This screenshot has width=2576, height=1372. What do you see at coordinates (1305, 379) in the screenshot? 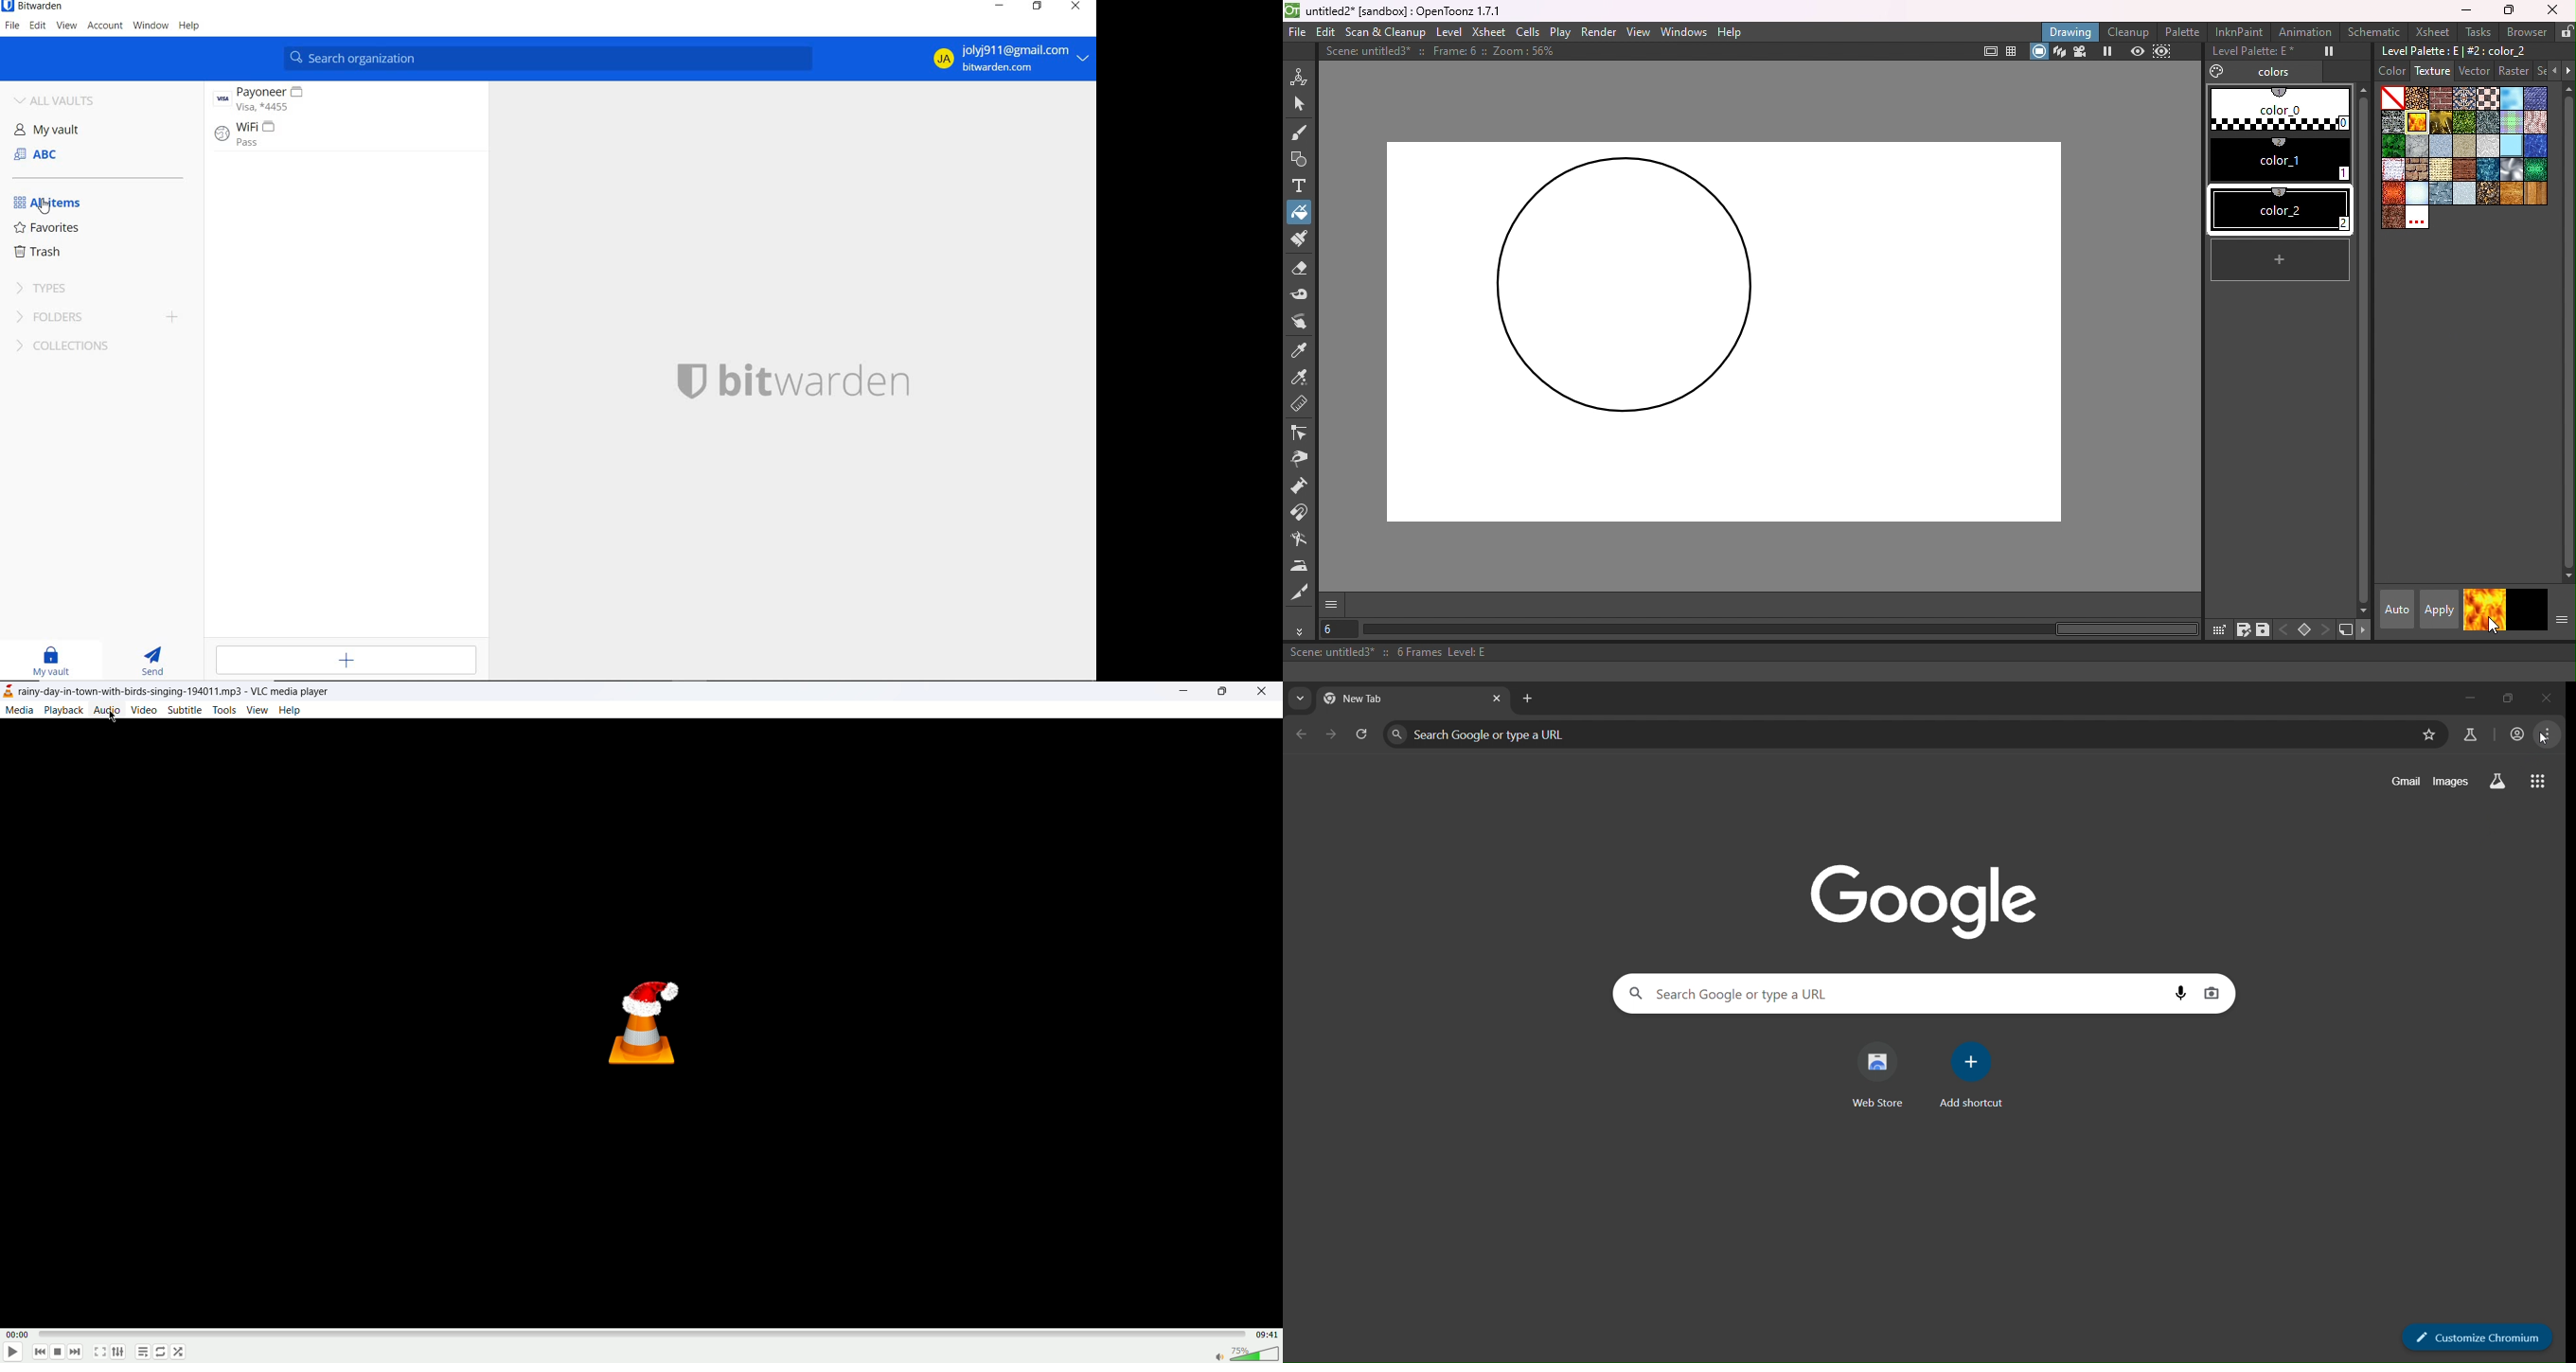
I see `RGB Picker tool` at bounding box center [1305, 379].